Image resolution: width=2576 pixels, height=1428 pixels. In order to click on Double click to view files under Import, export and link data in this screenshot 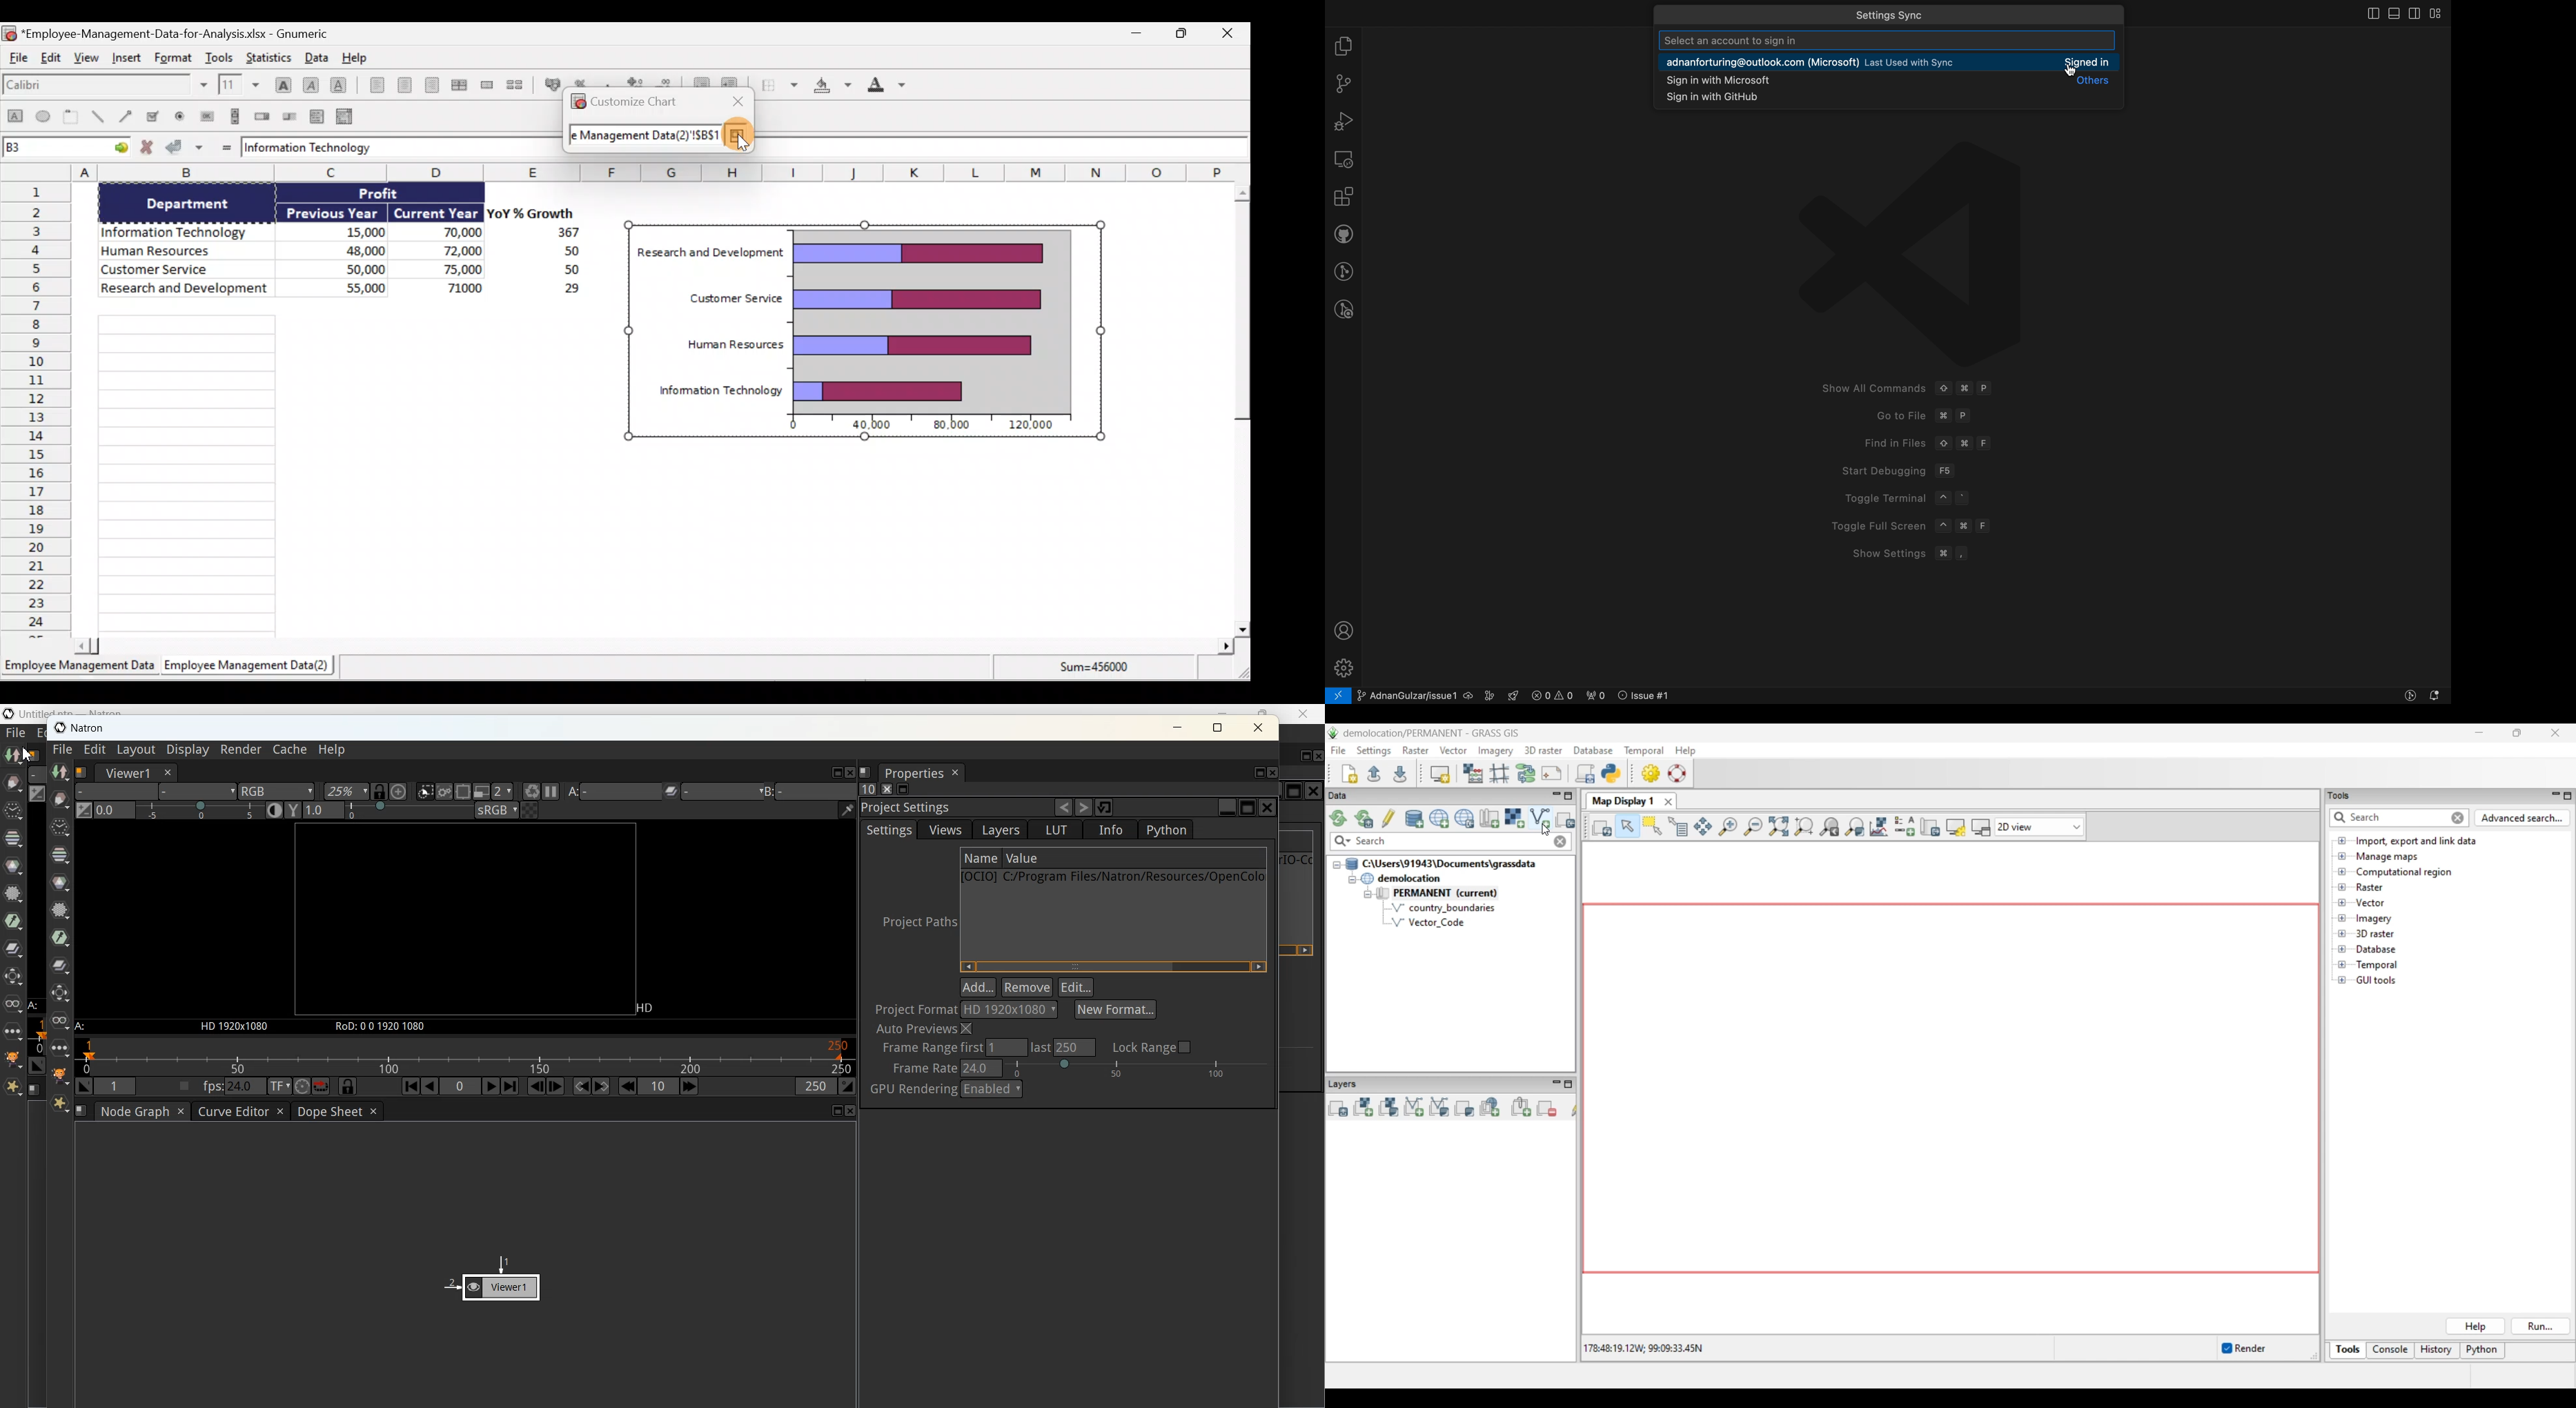, I will do `click(2417, 842)`.